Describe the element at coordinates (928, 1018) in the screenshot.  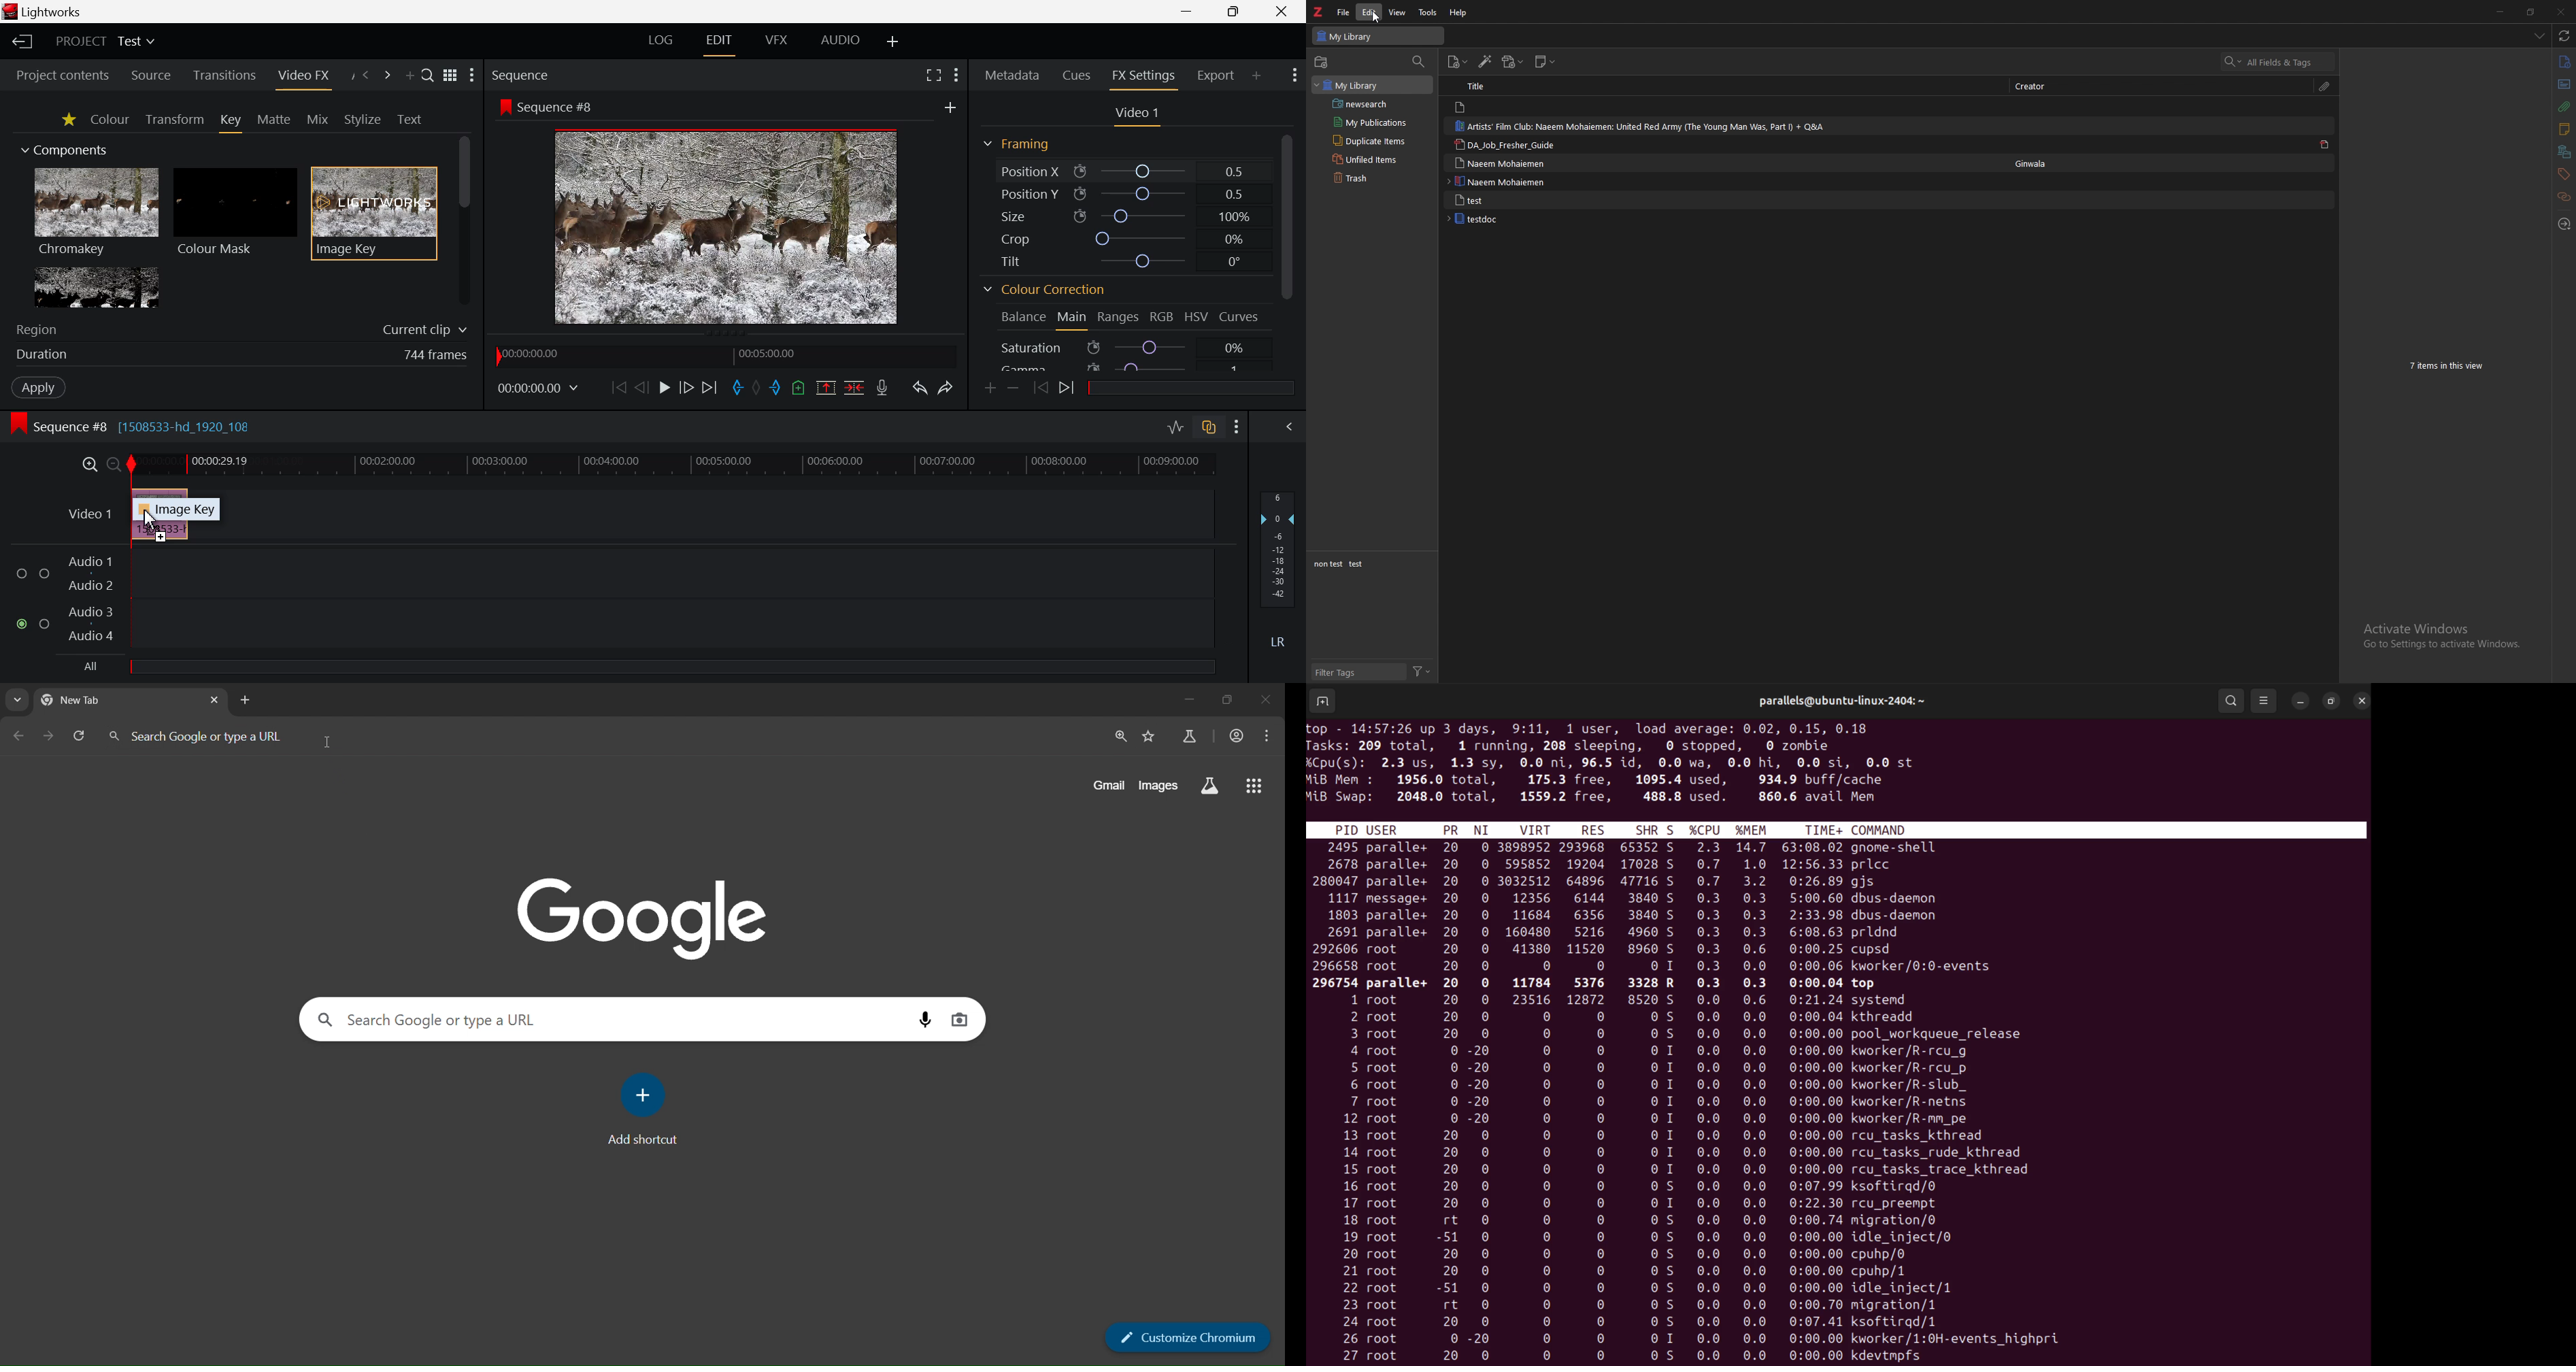
I see `talk to search` at that location.